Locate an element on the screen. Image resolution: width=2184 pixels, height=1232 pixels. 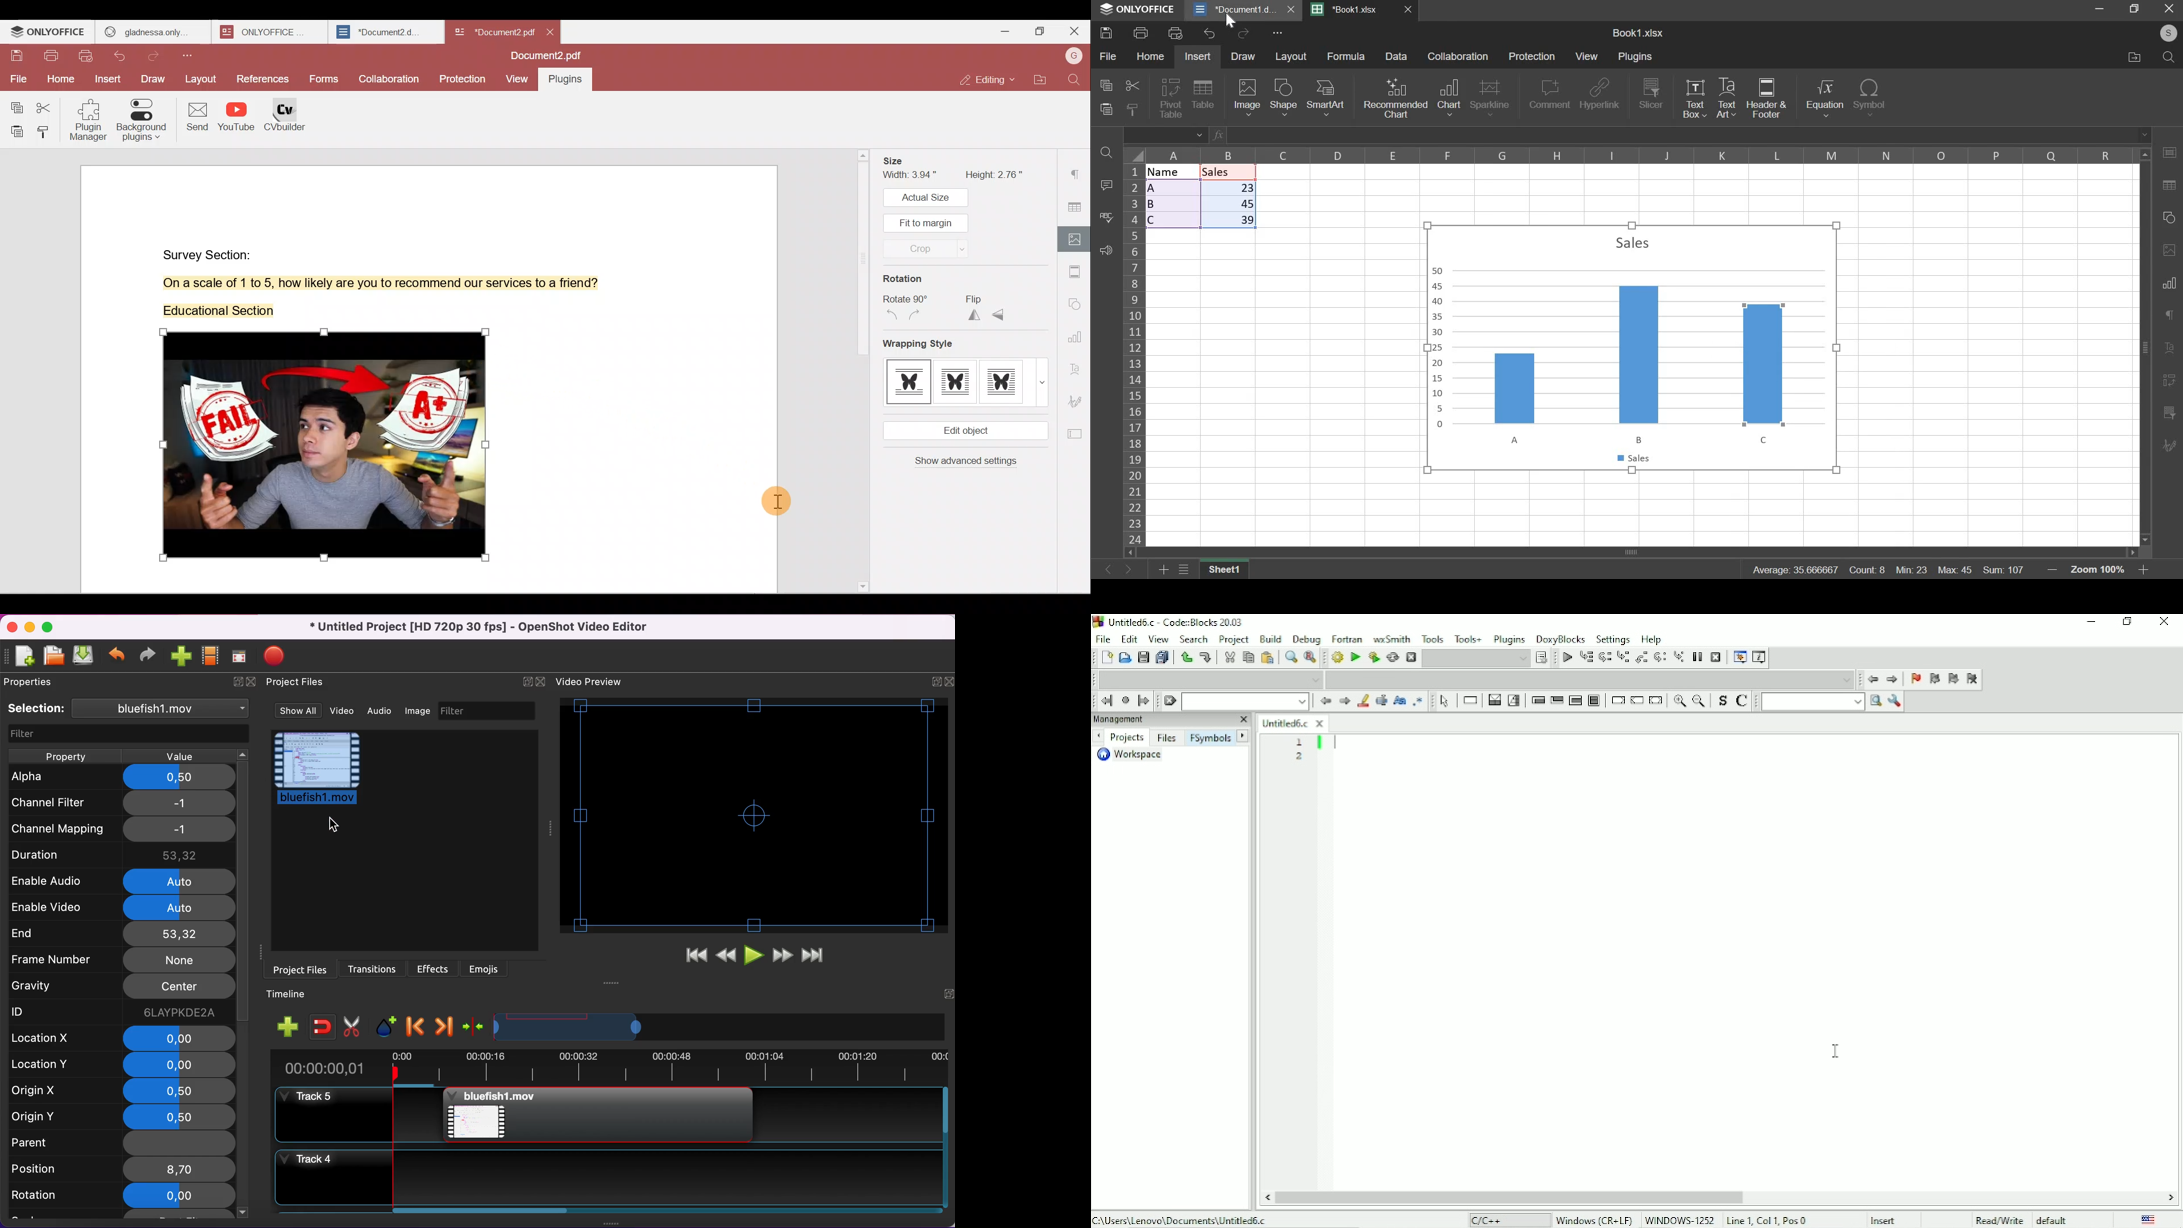
Drop down is located at coordinates (1208, 679).